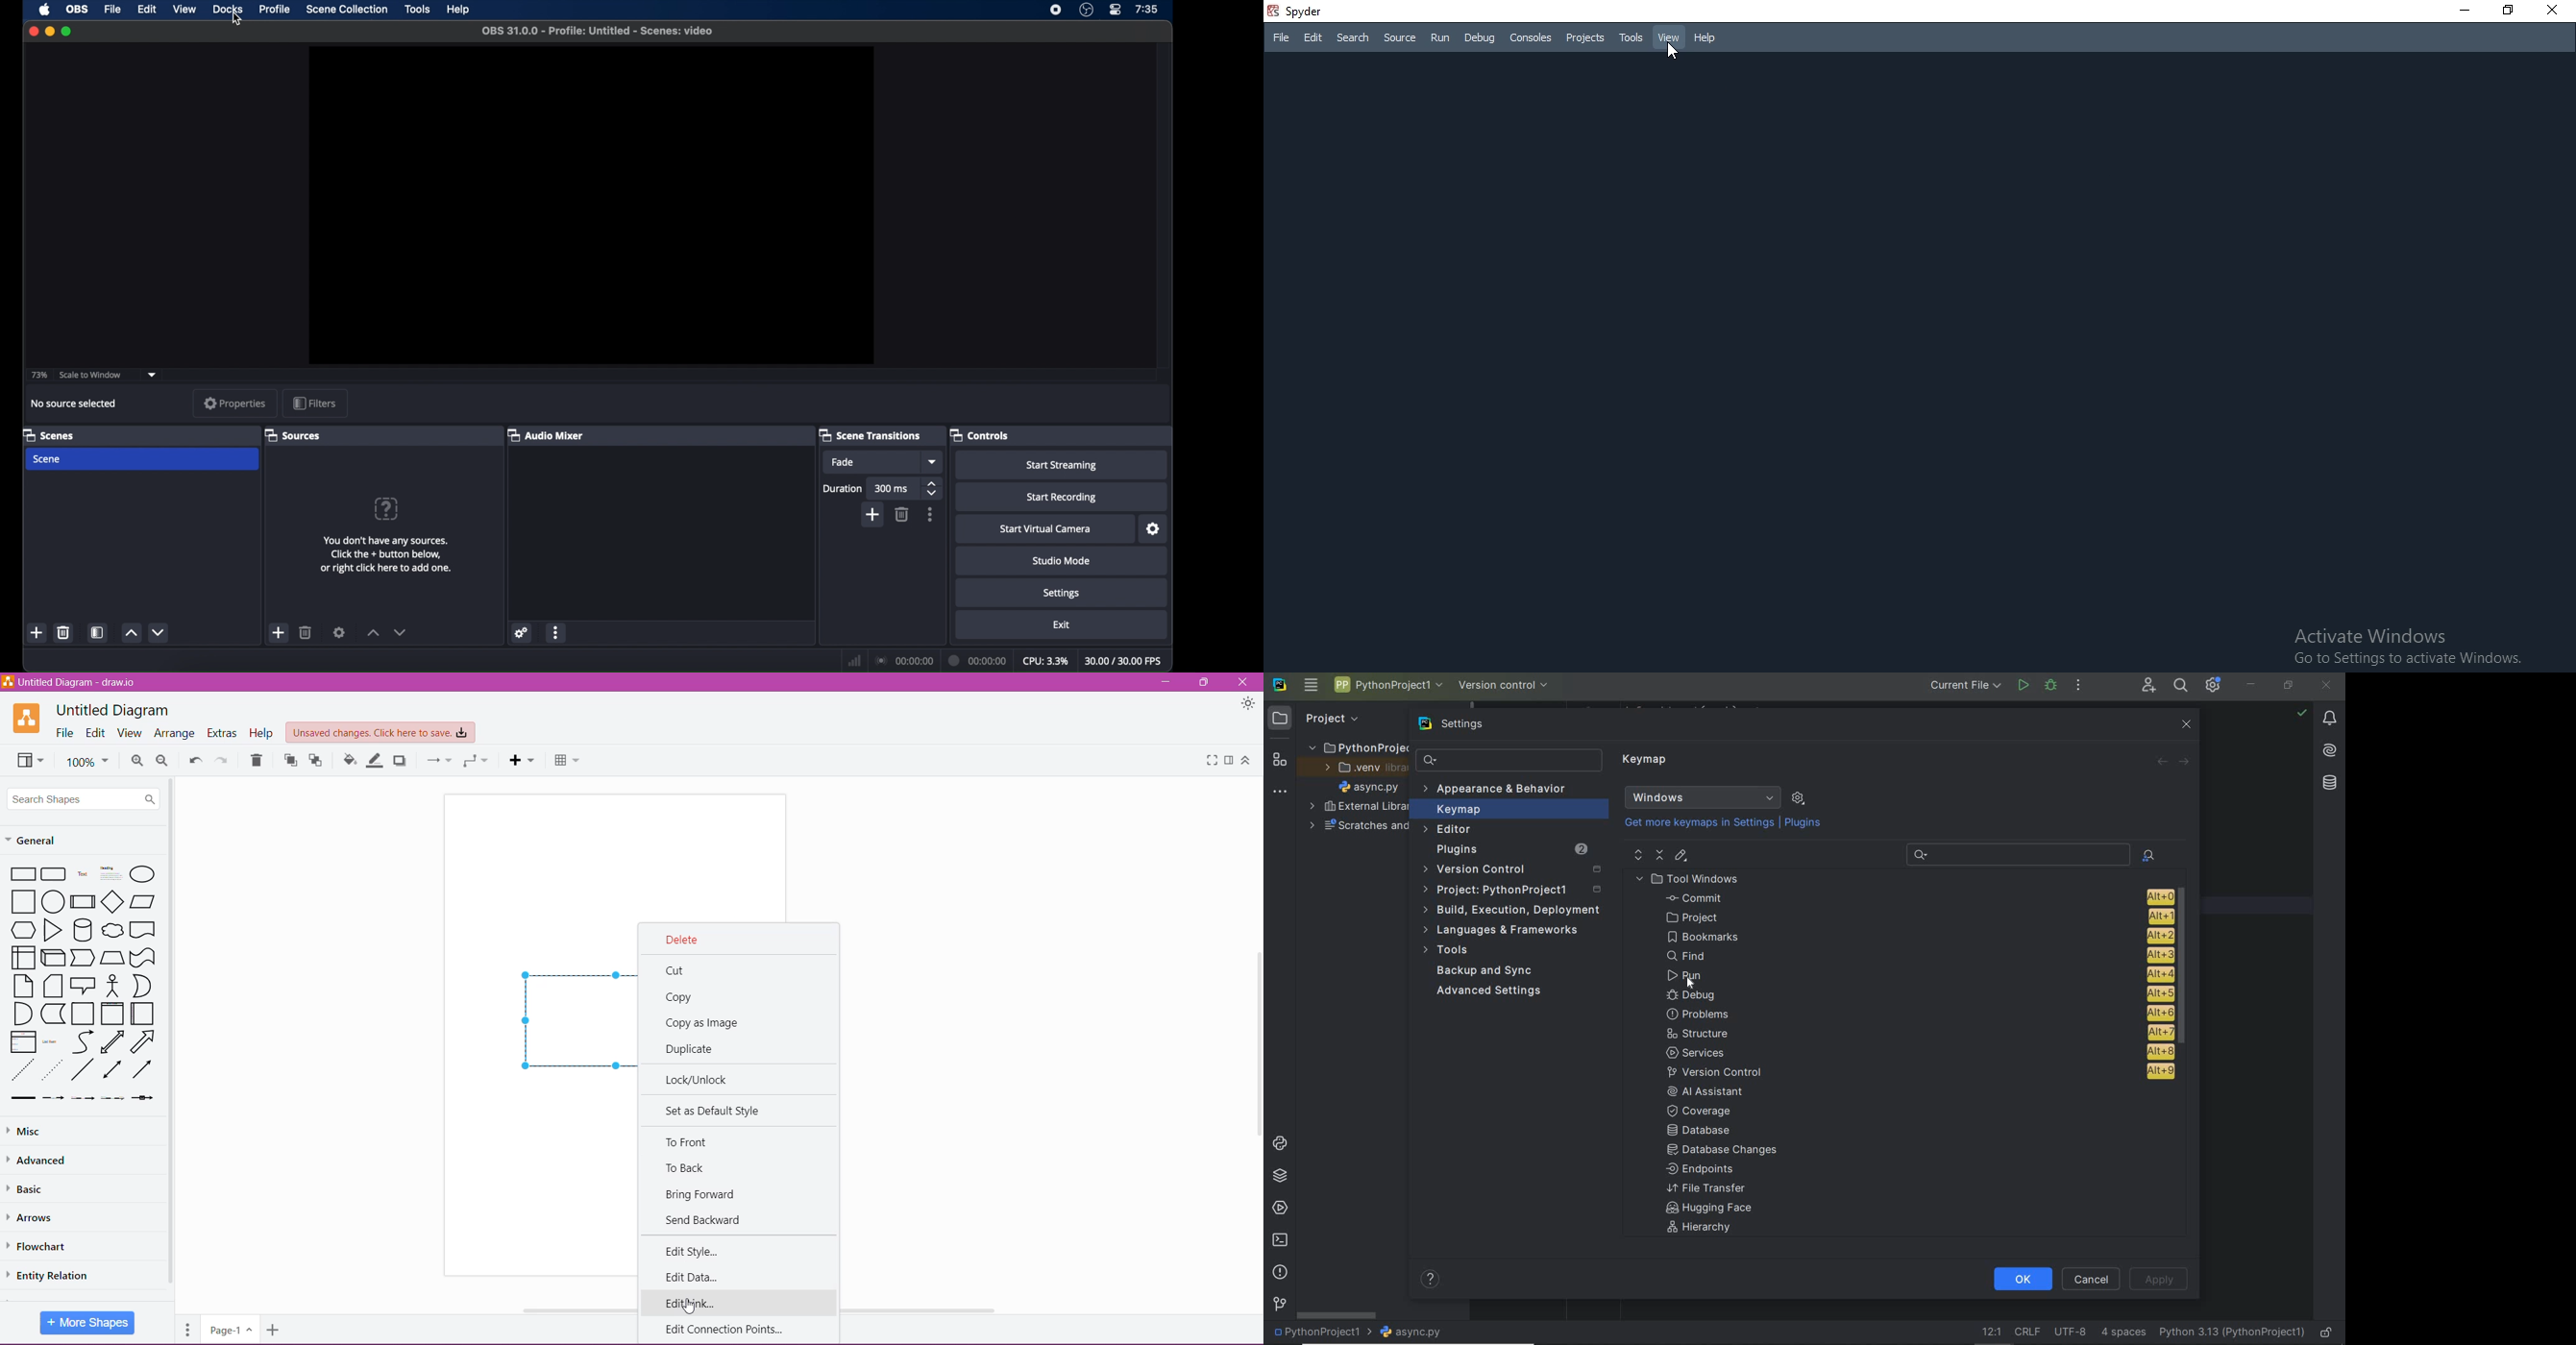  I want to click on increment, so click(371, 634).